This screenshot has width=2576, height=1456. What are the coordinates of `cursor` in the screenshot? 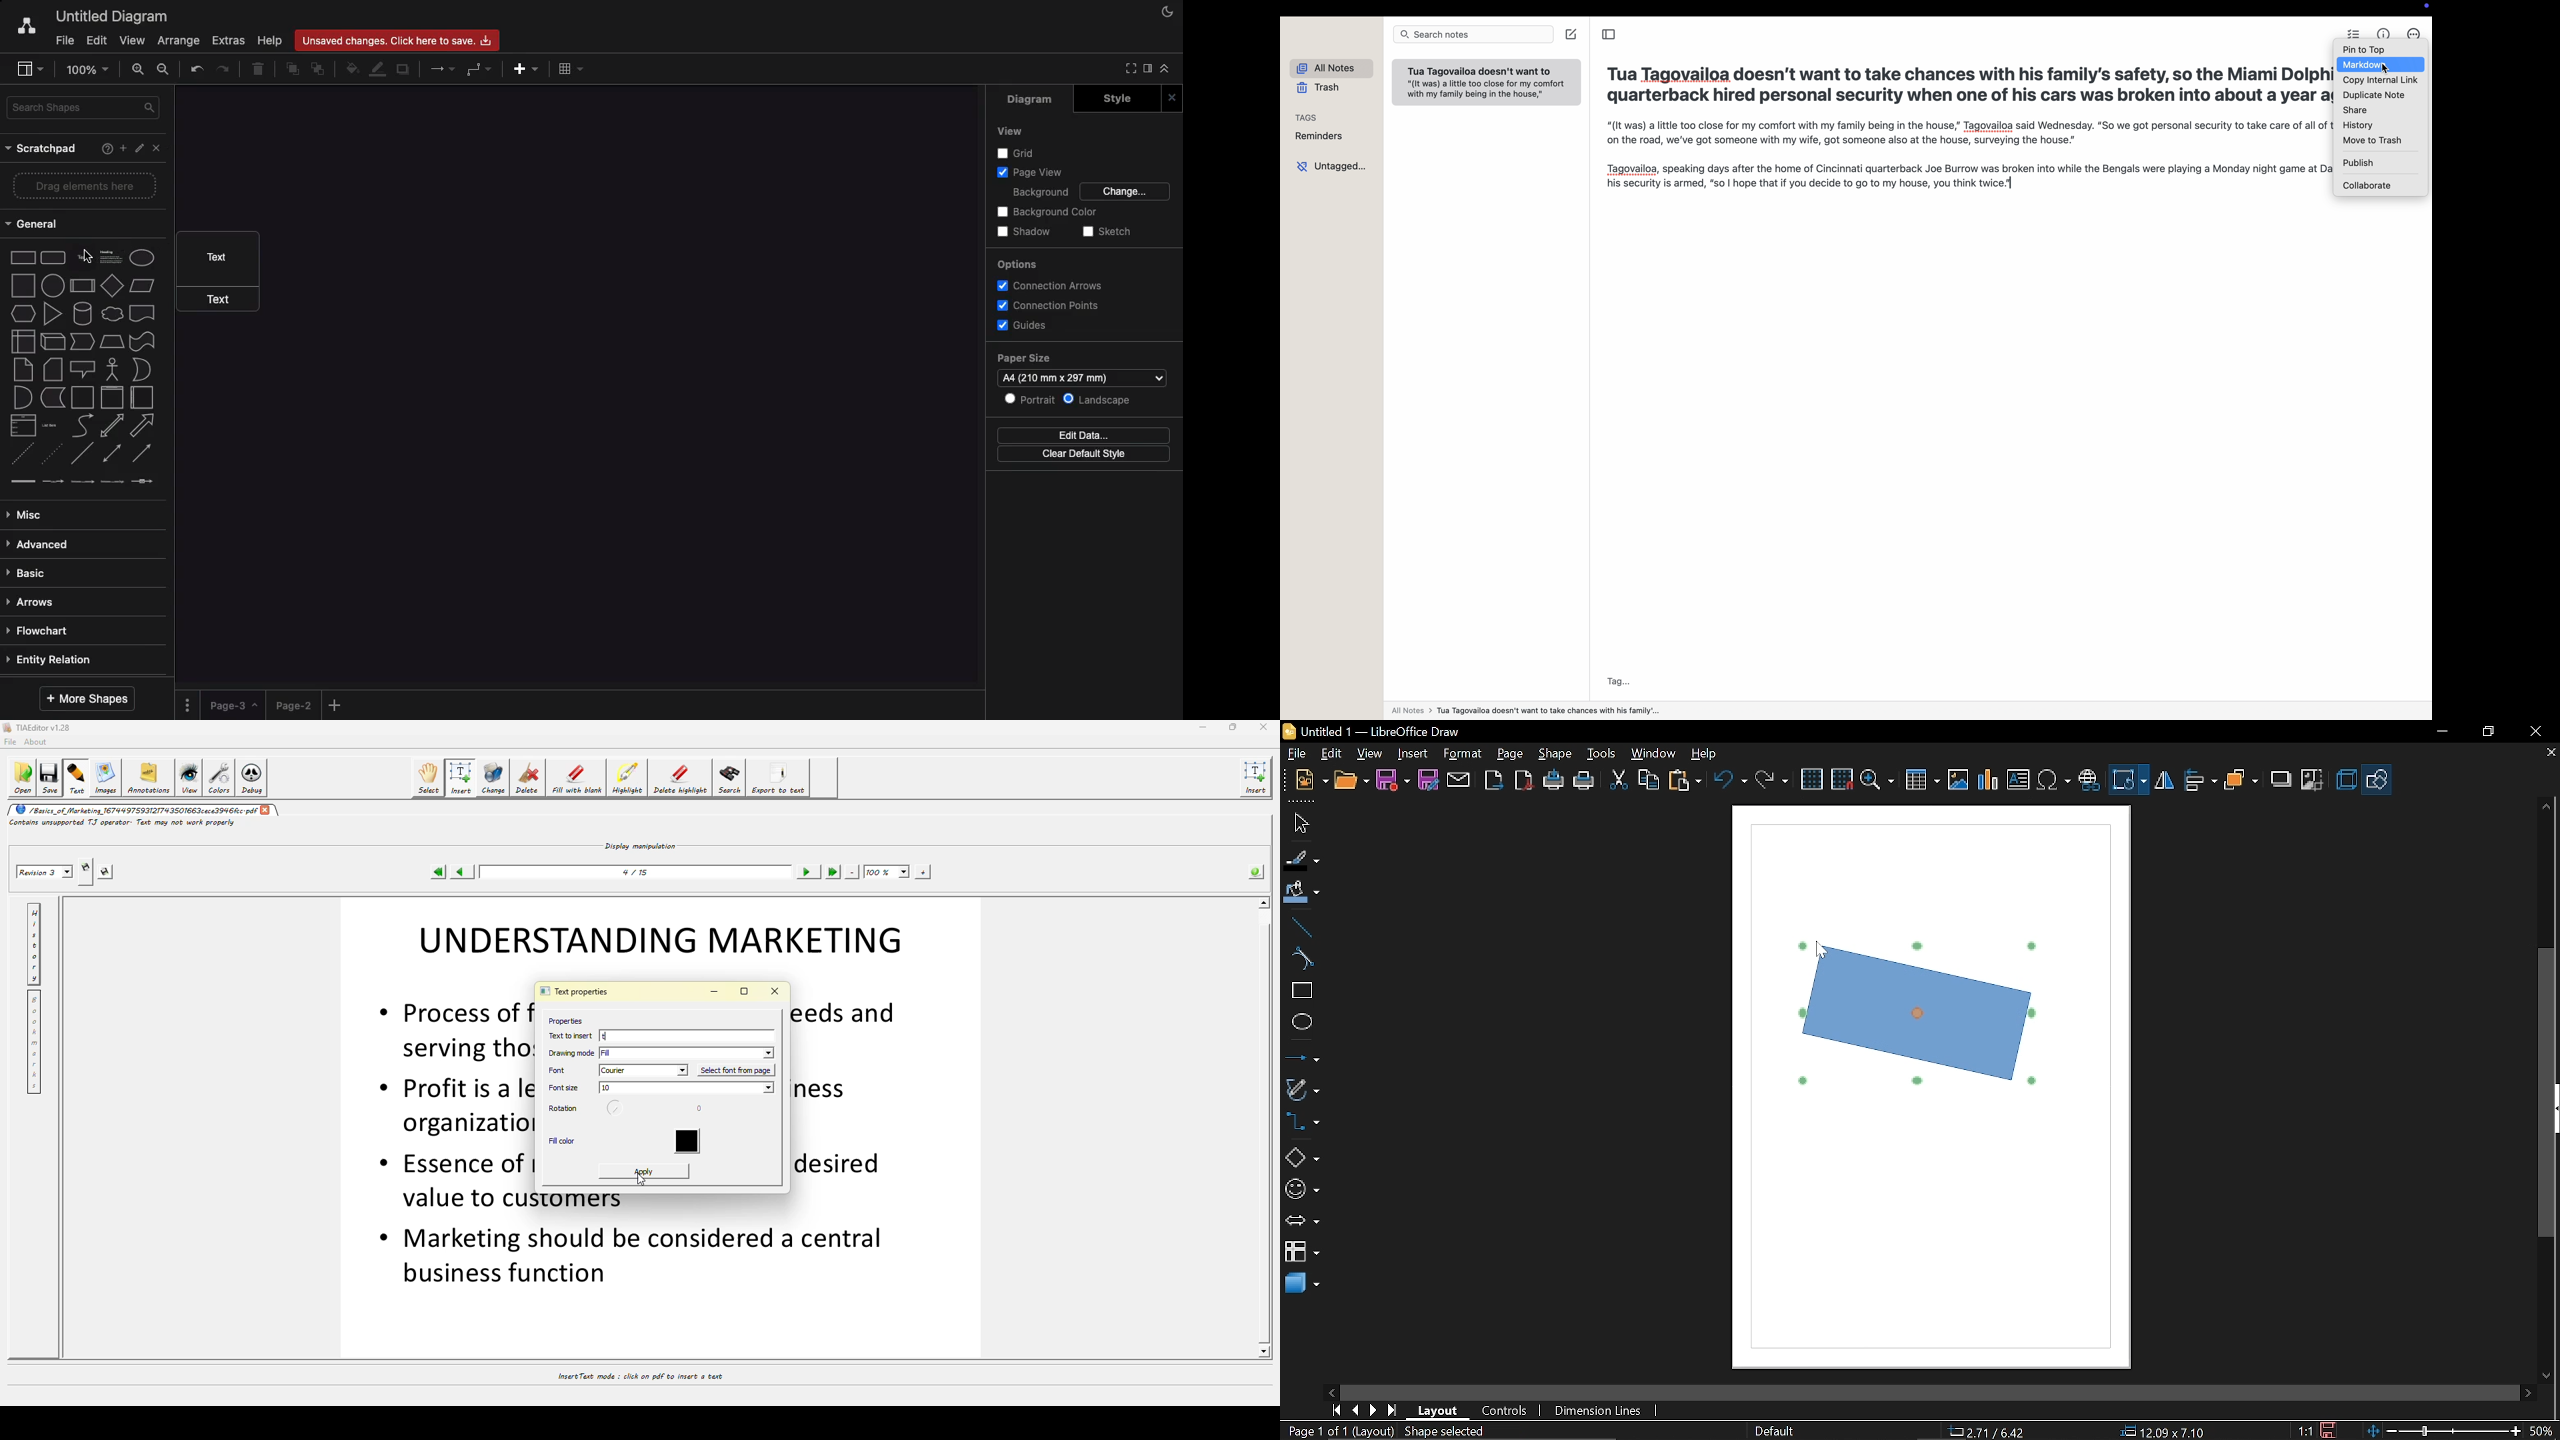 It's located at (2390, 68).